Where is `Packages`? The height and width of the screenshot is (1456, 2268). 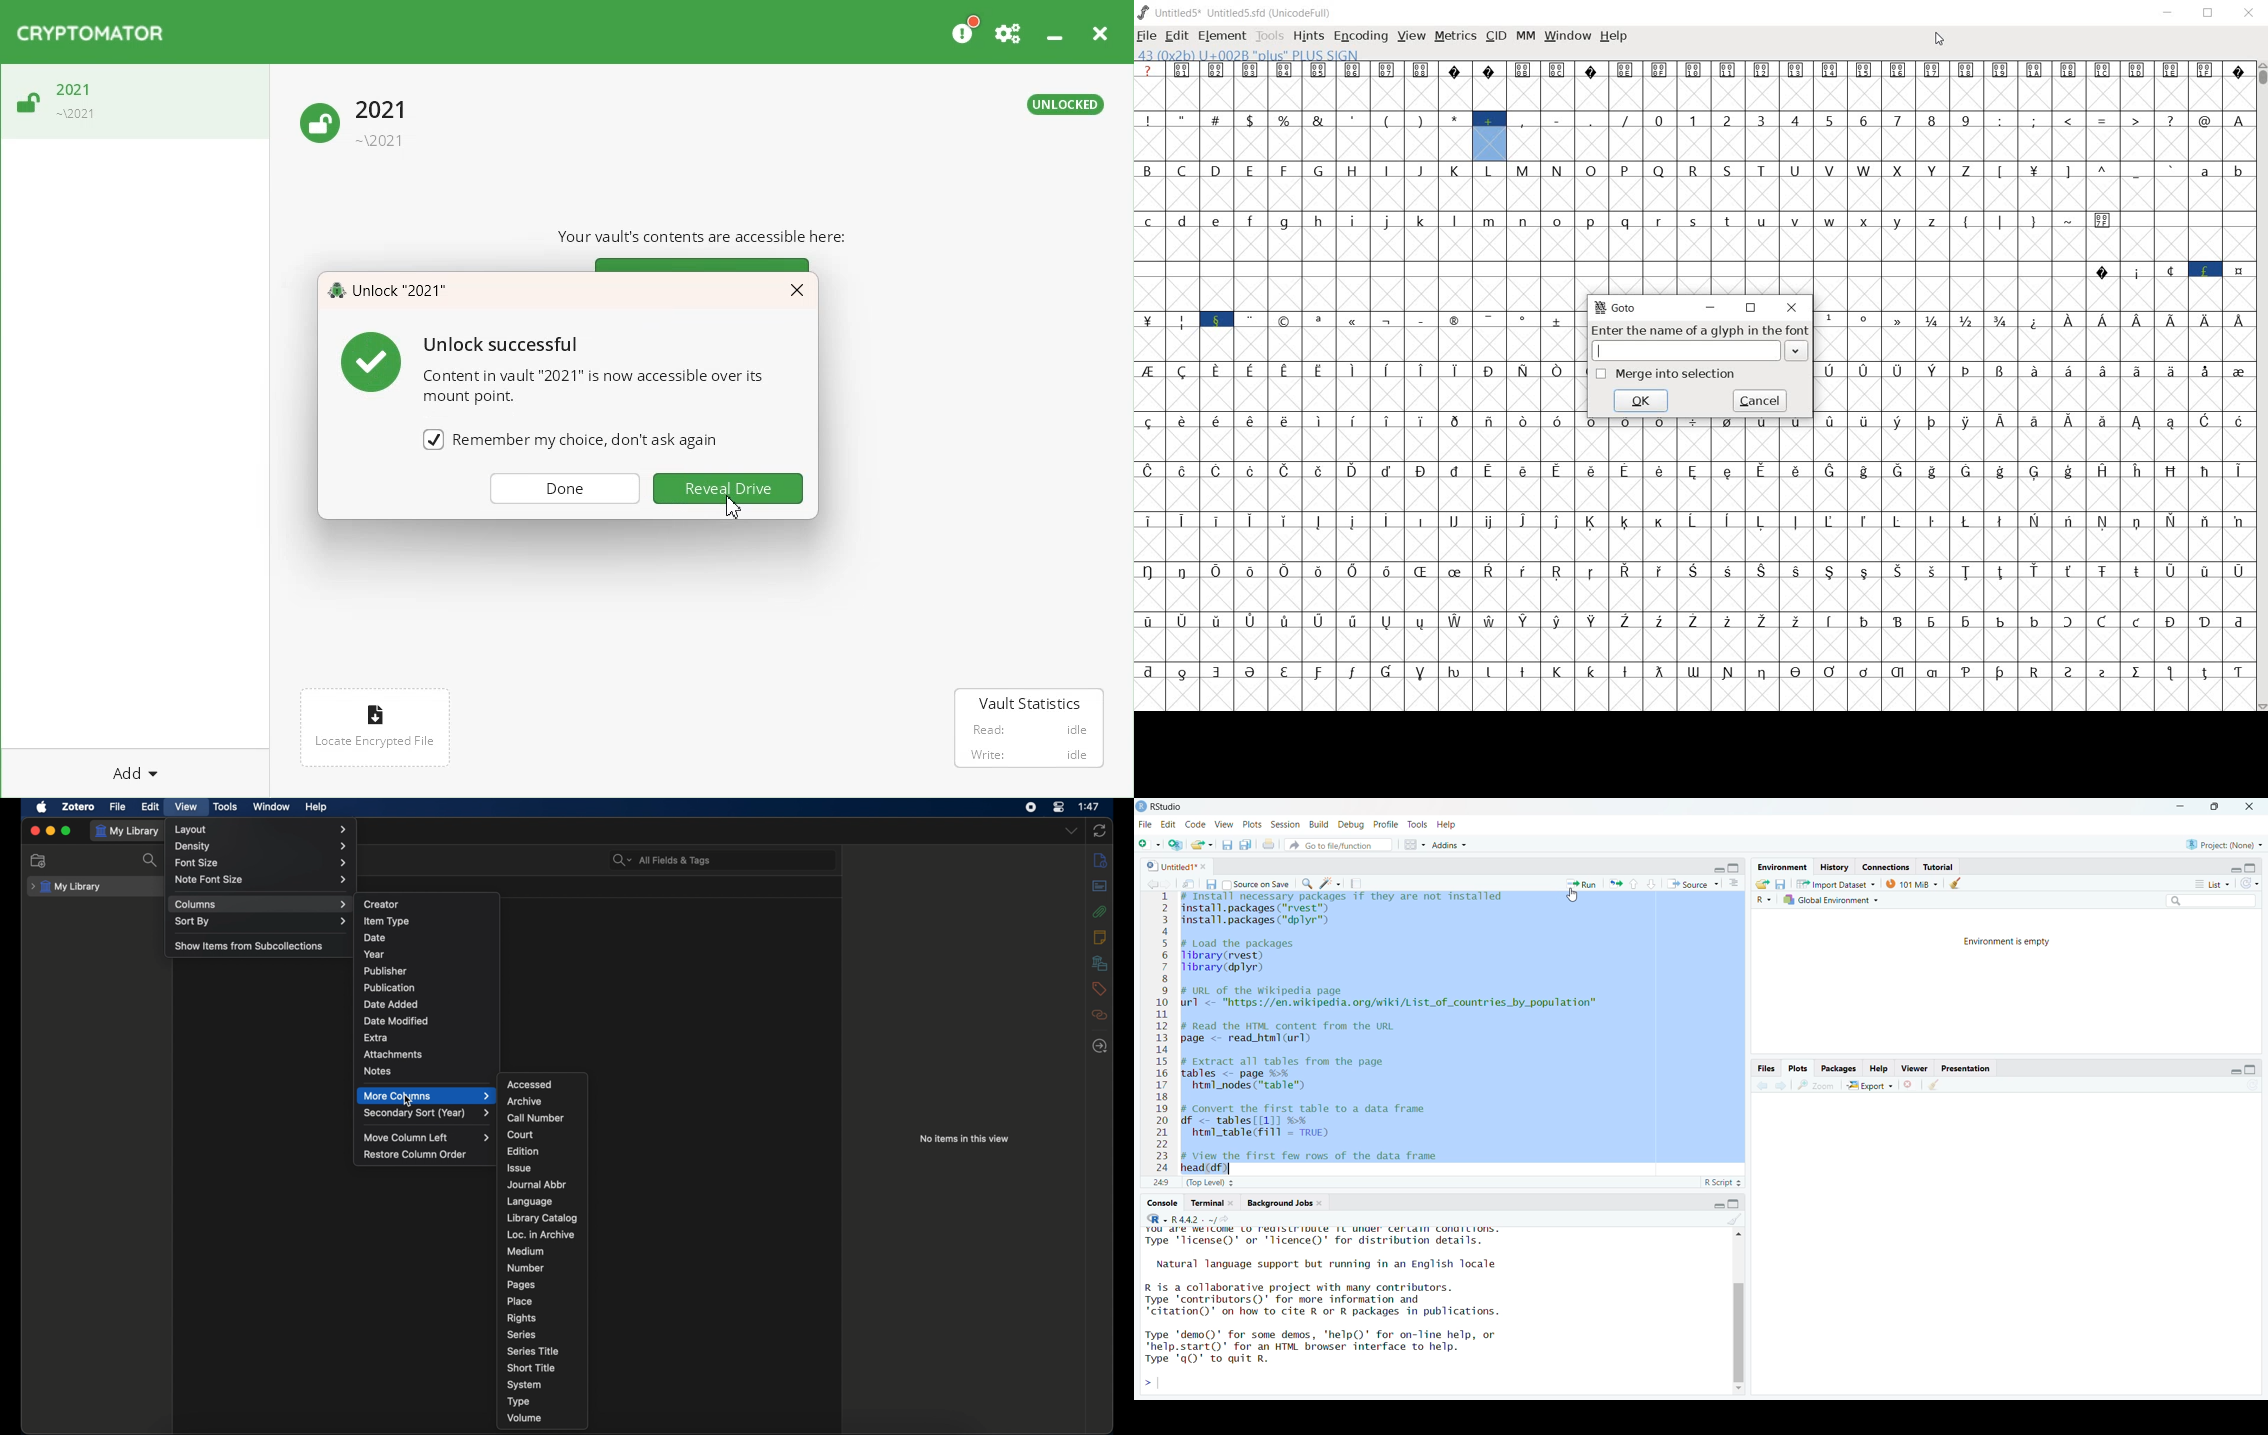
Packages is located at coordinates (1838, 1069).